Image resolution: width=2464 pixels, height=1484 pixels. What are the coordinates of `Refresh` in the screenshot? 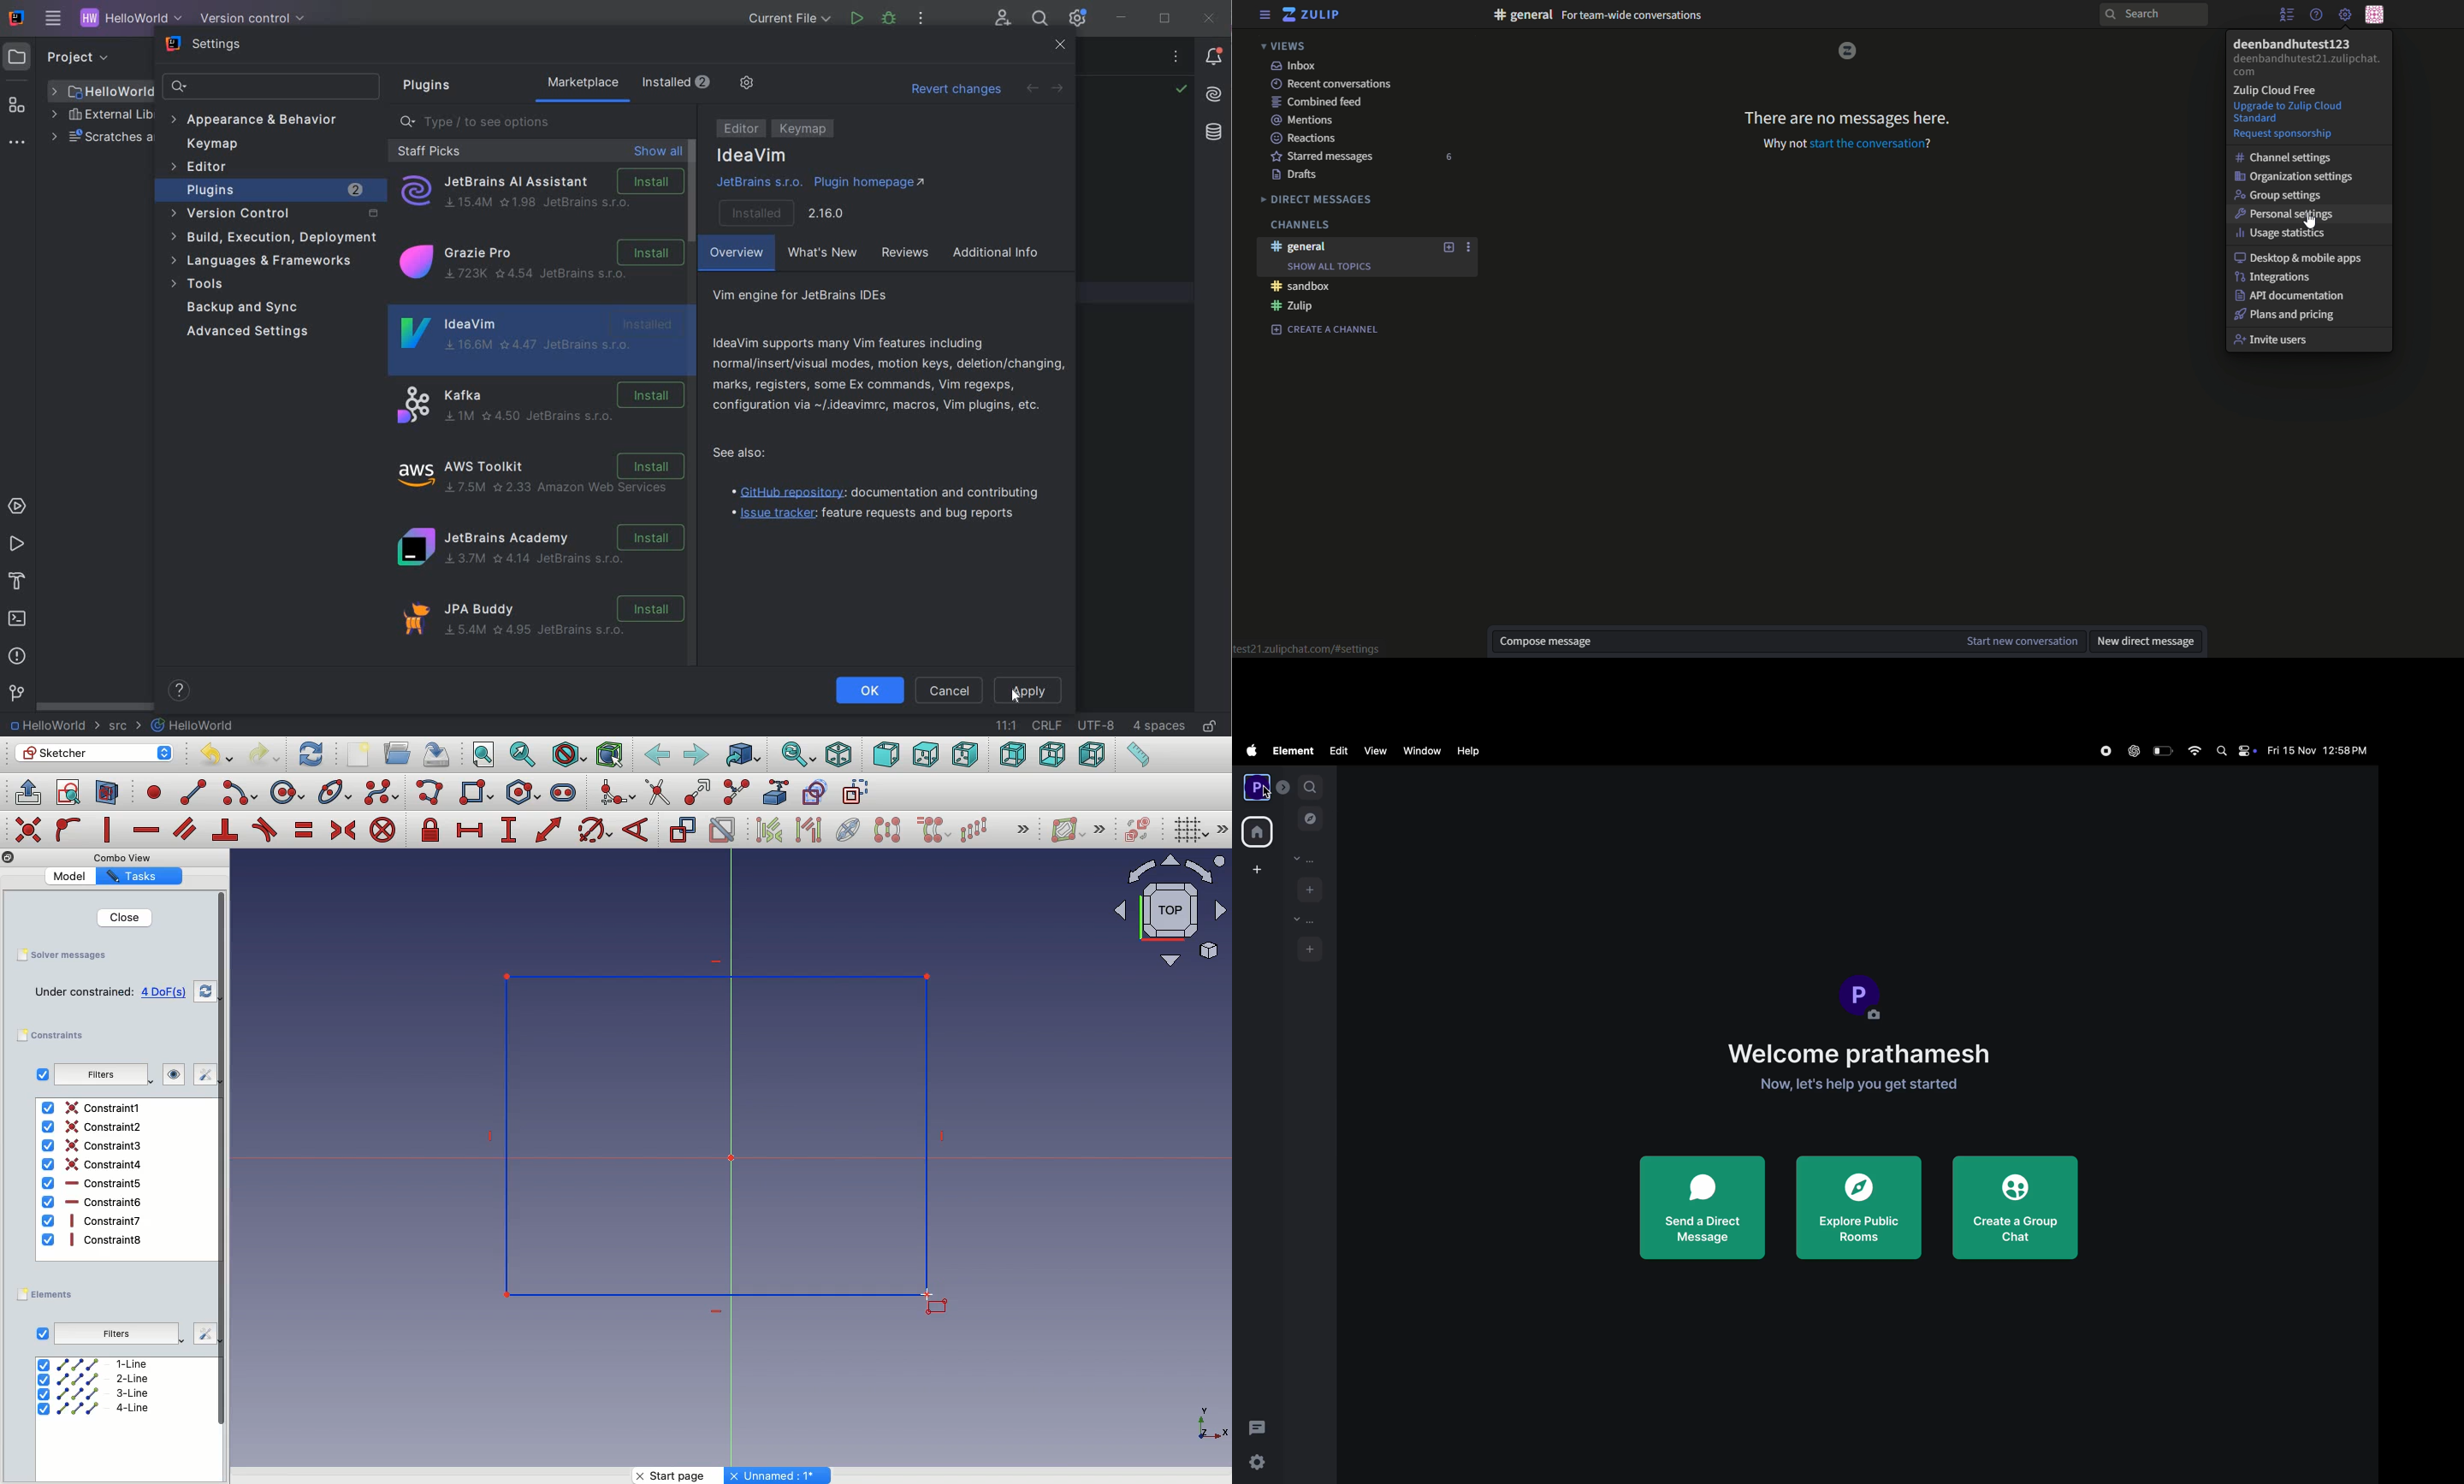 It's located at (311, 753).